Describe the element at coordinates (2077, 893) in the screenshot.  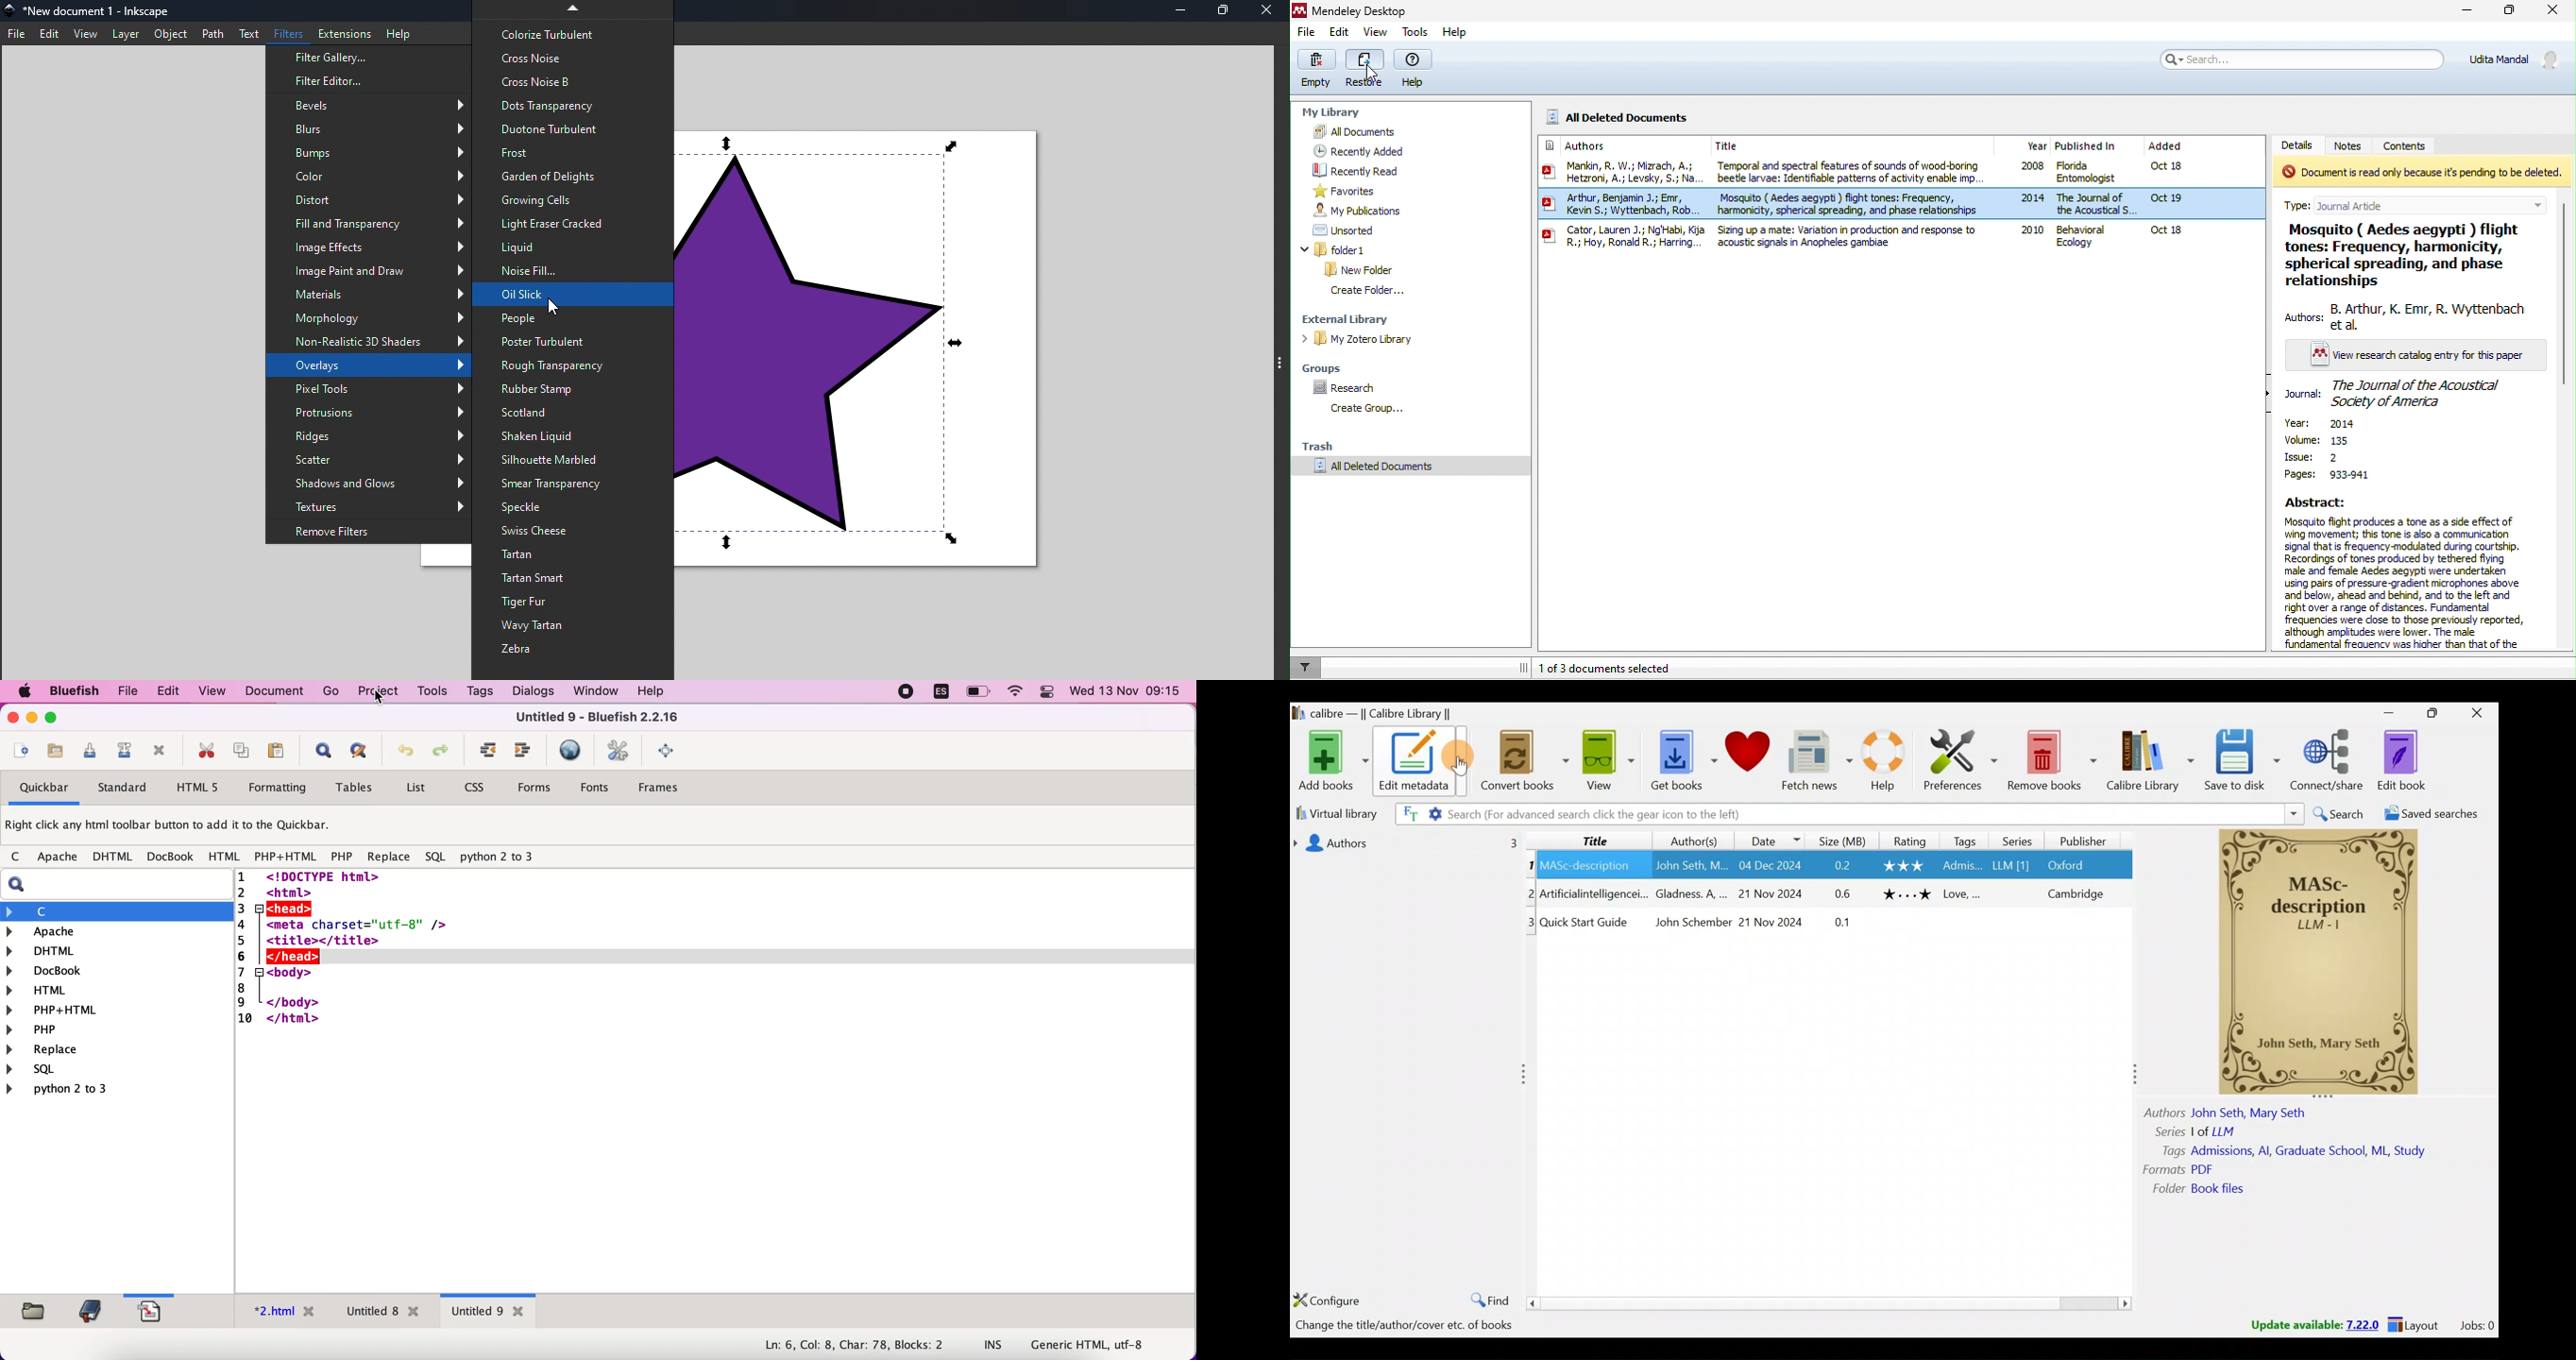
I see `` at that location.